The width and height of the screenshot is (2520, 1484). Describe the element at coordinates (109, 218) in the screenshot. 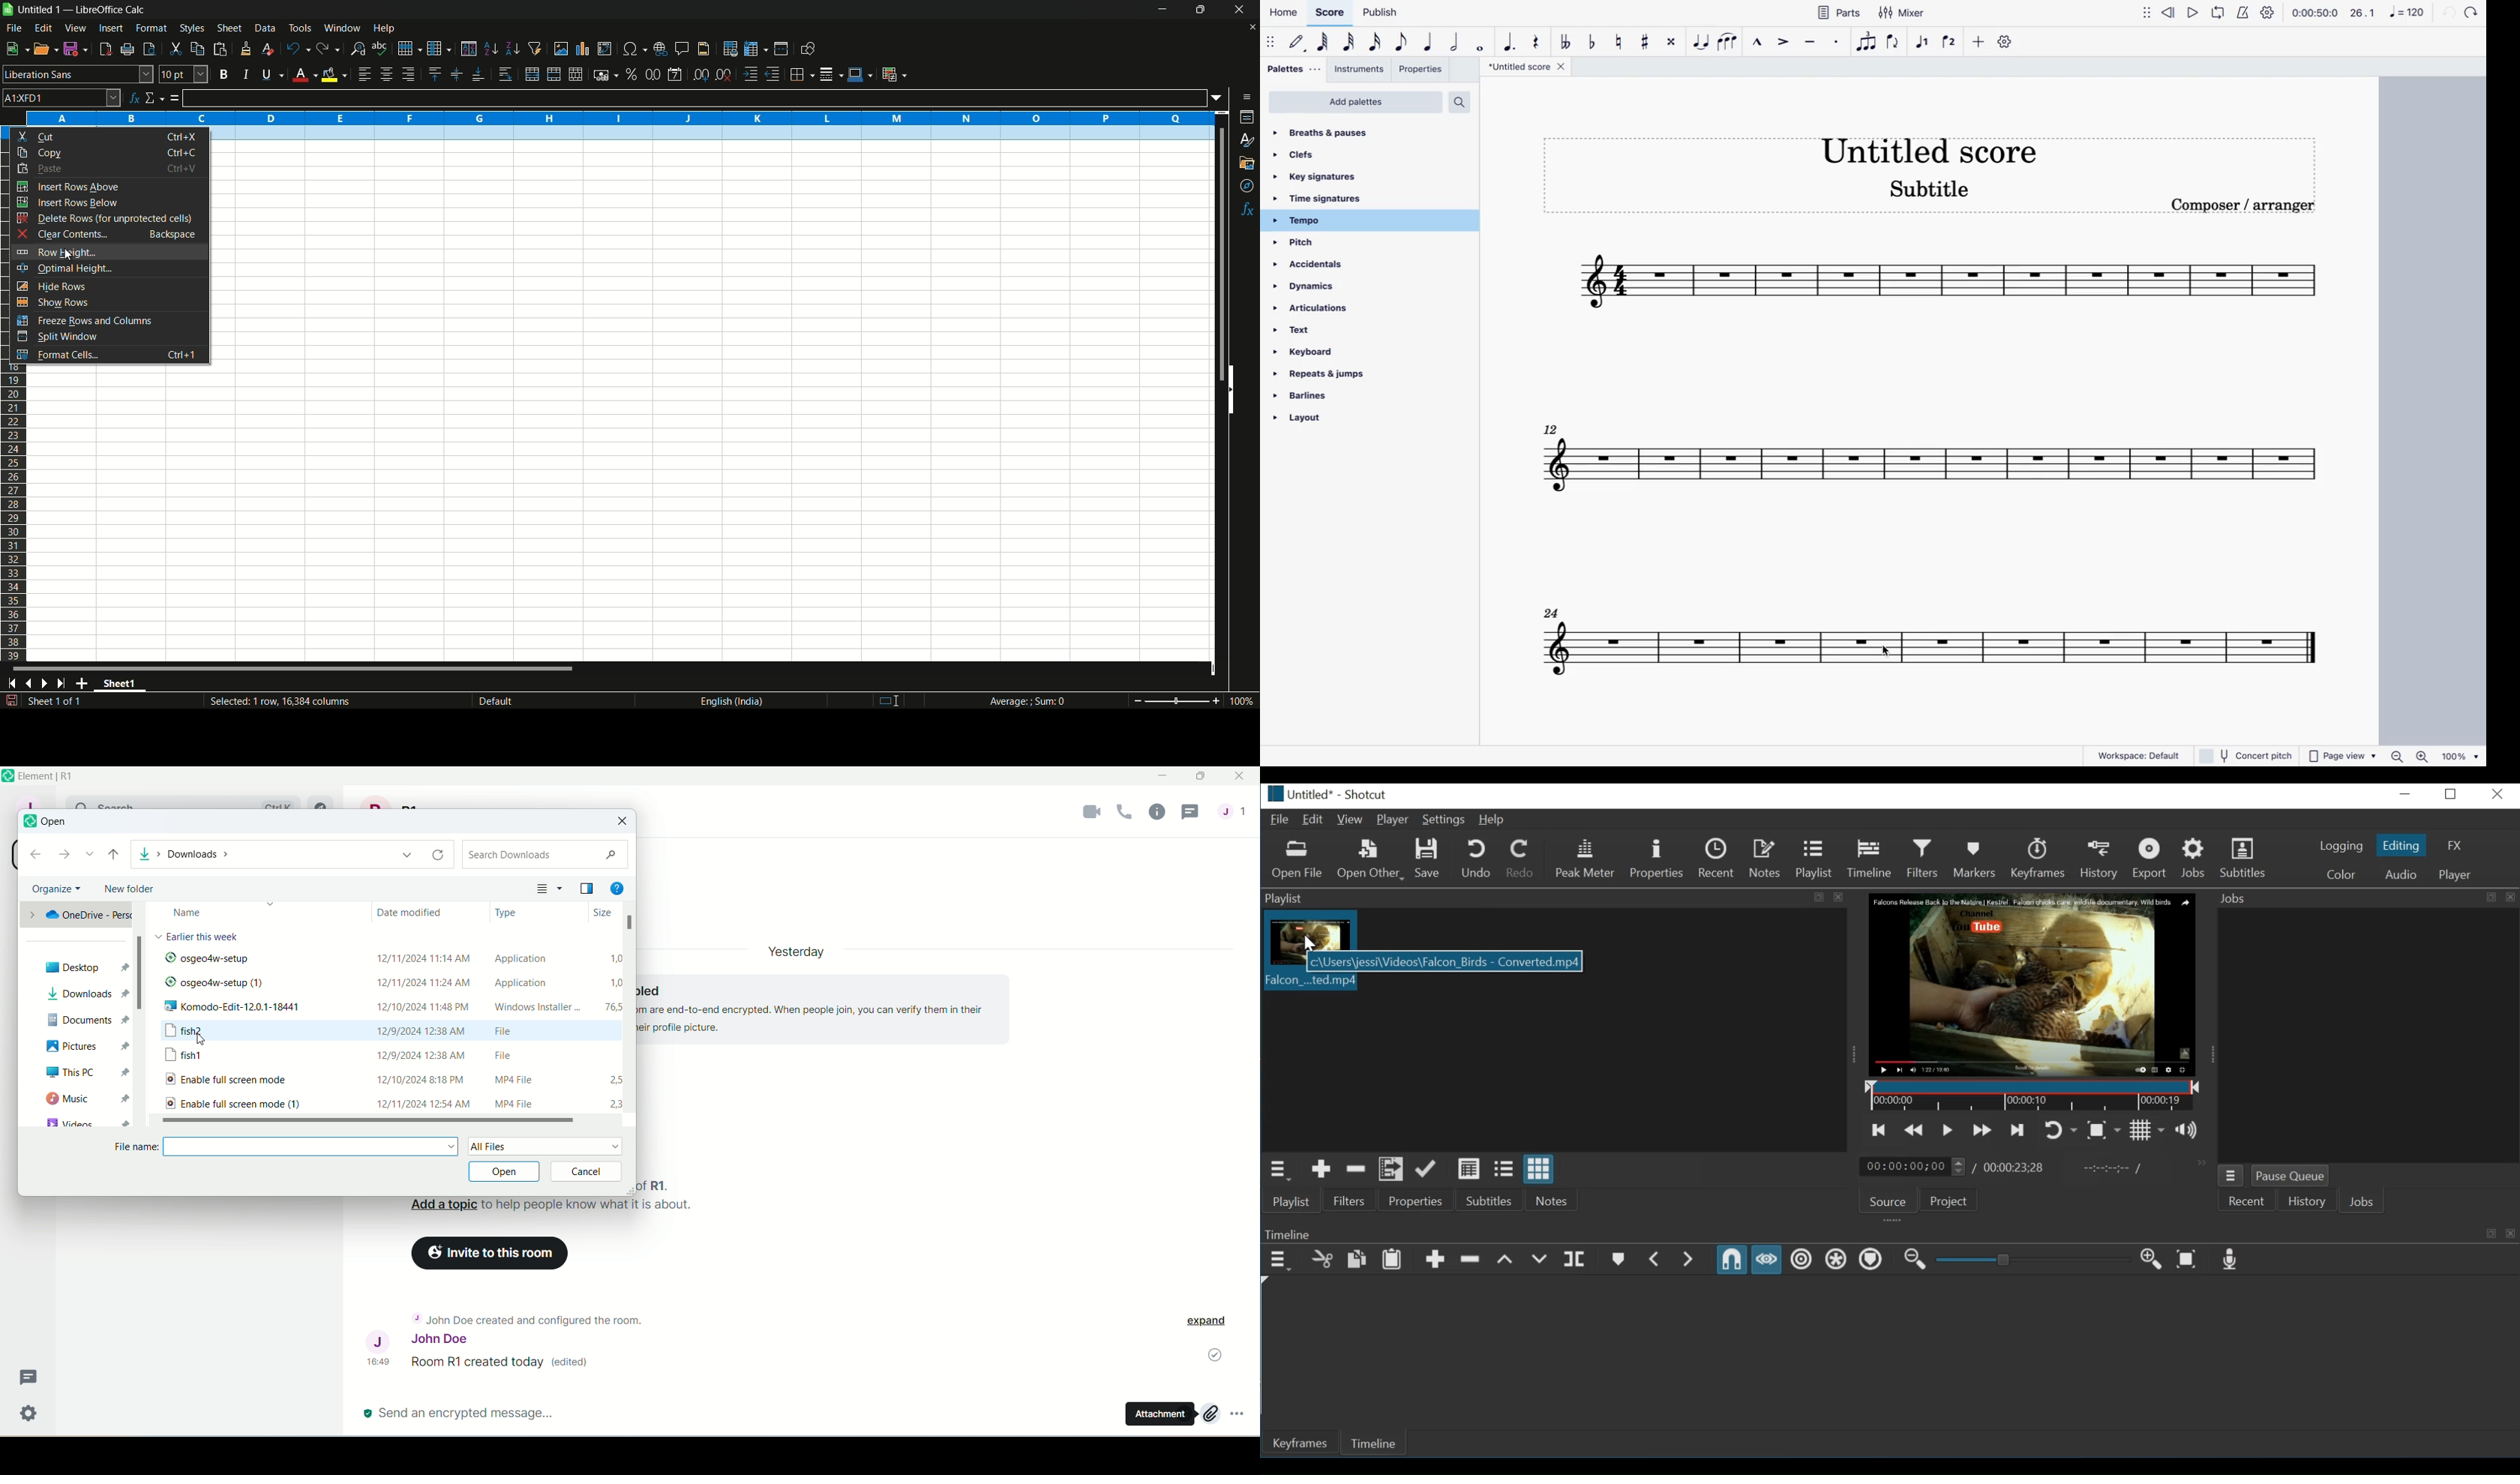

I see `delete rows` at that location.